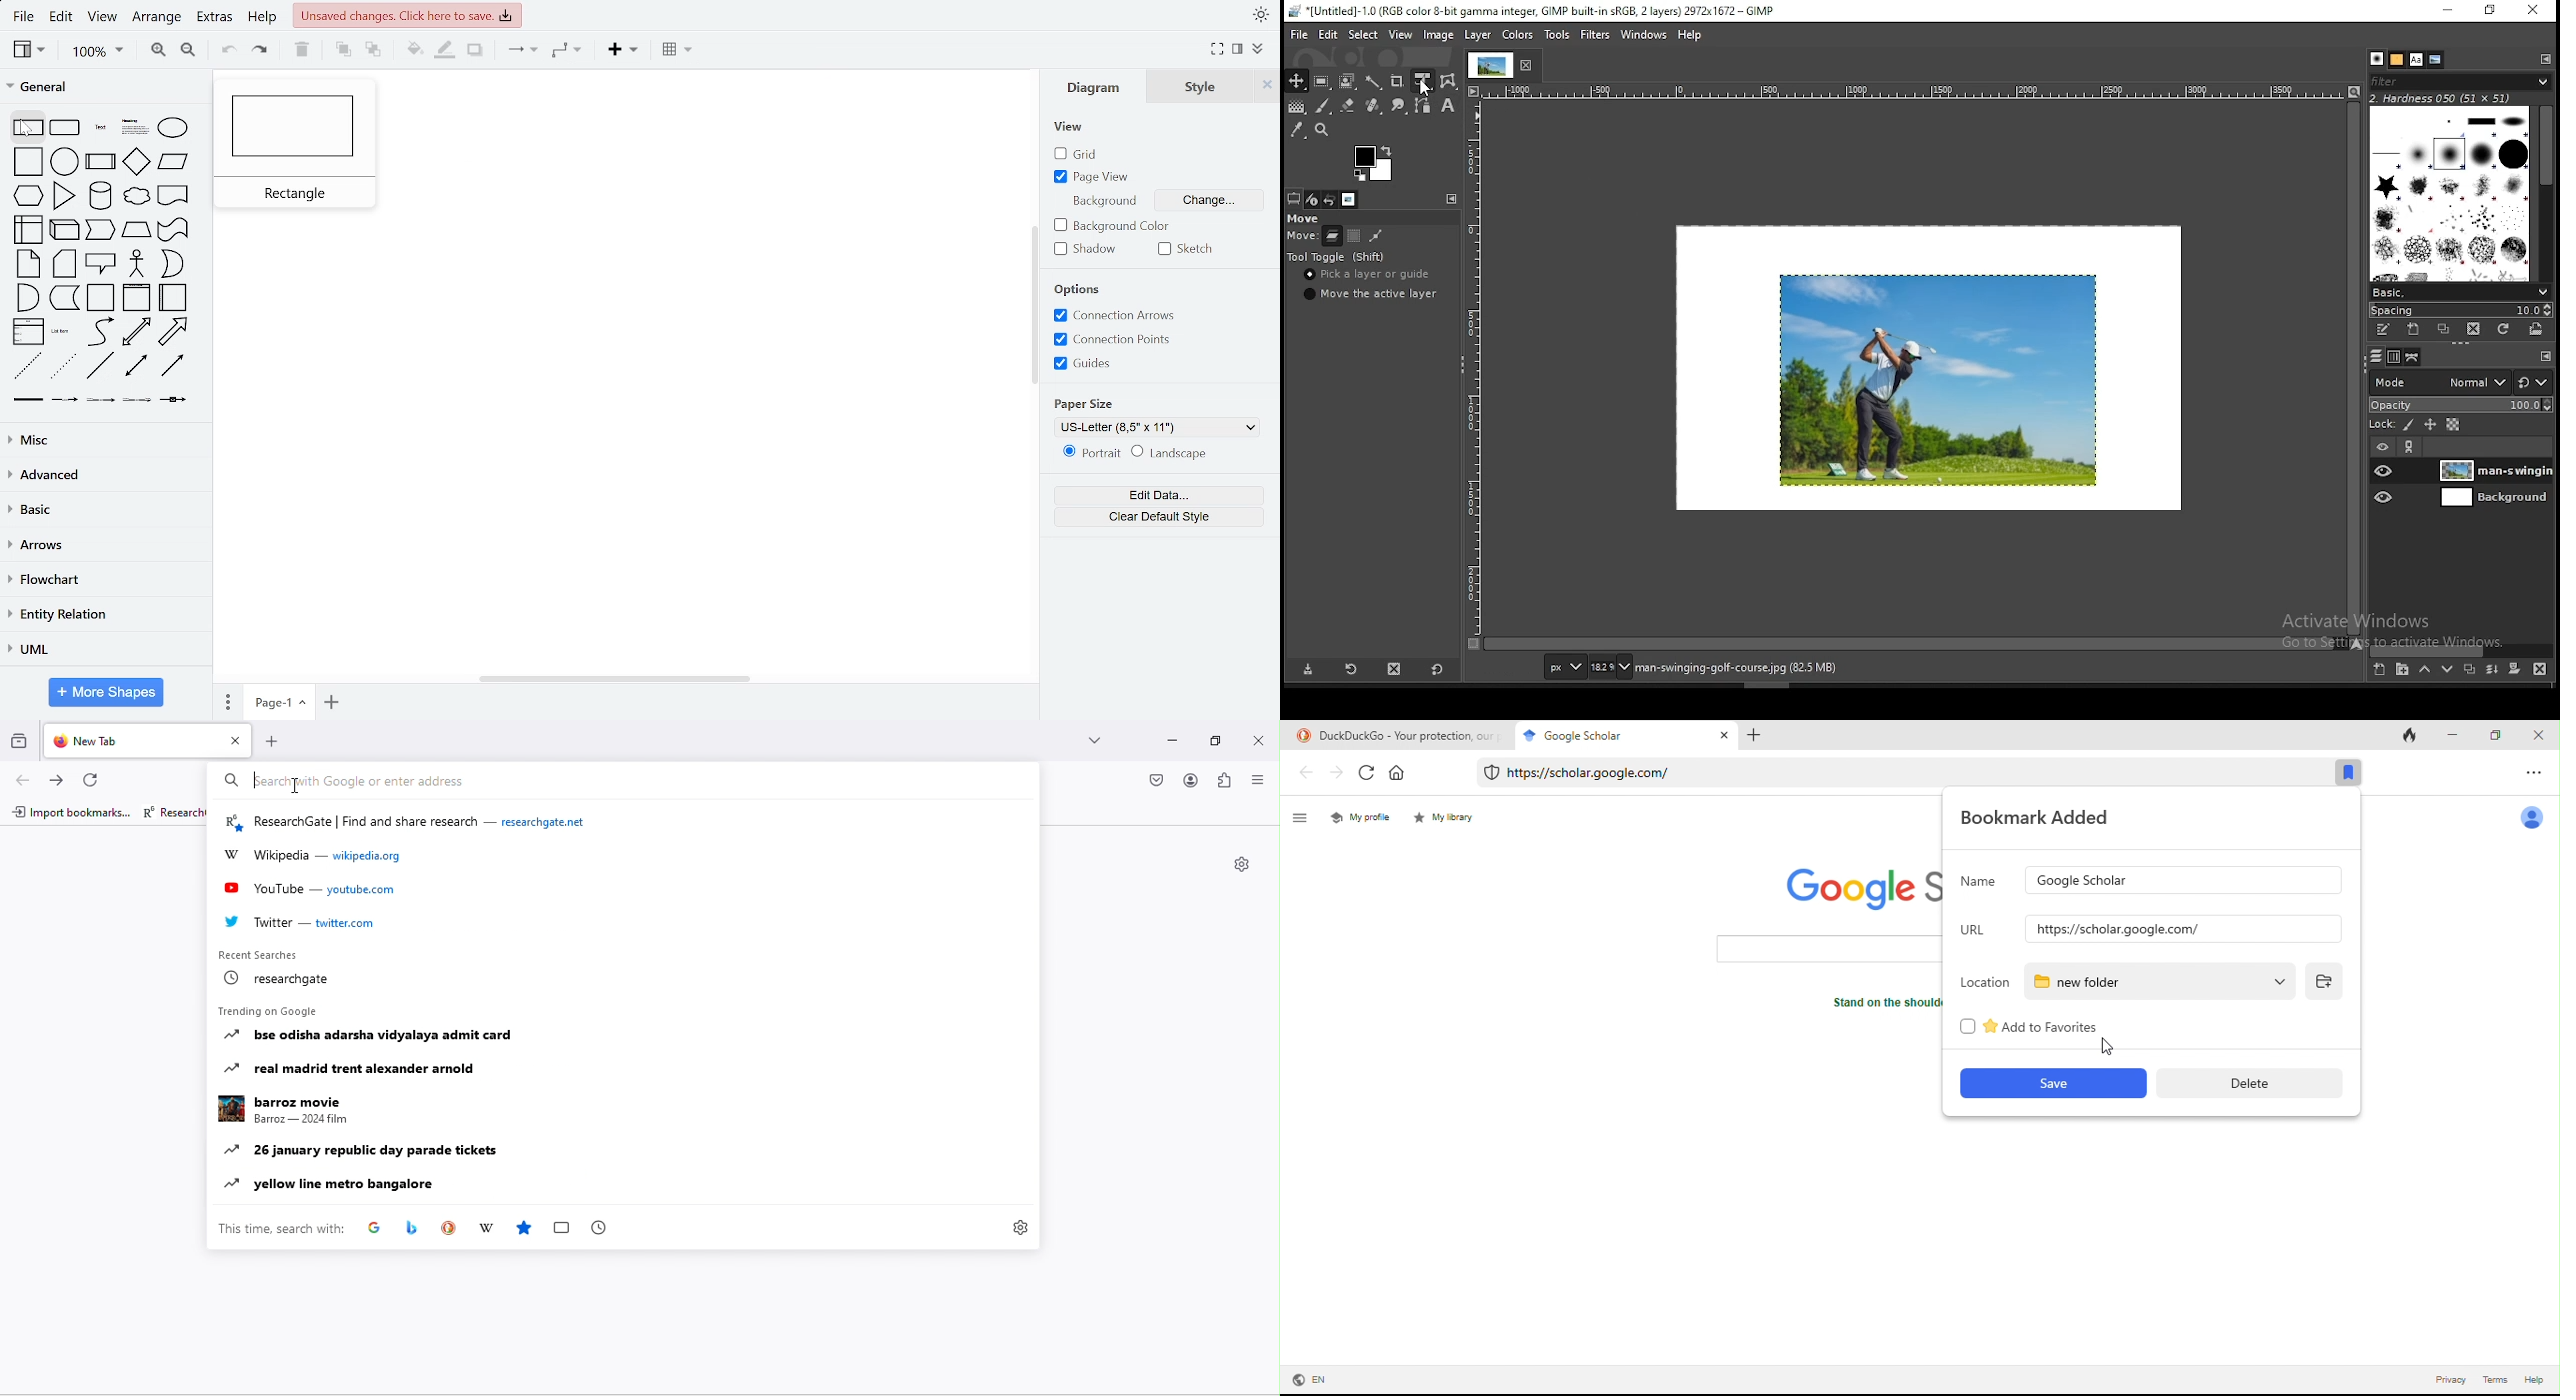 This screenshot has width=2576, height=1400. I want to click on delete brush, so click(2476, 330).